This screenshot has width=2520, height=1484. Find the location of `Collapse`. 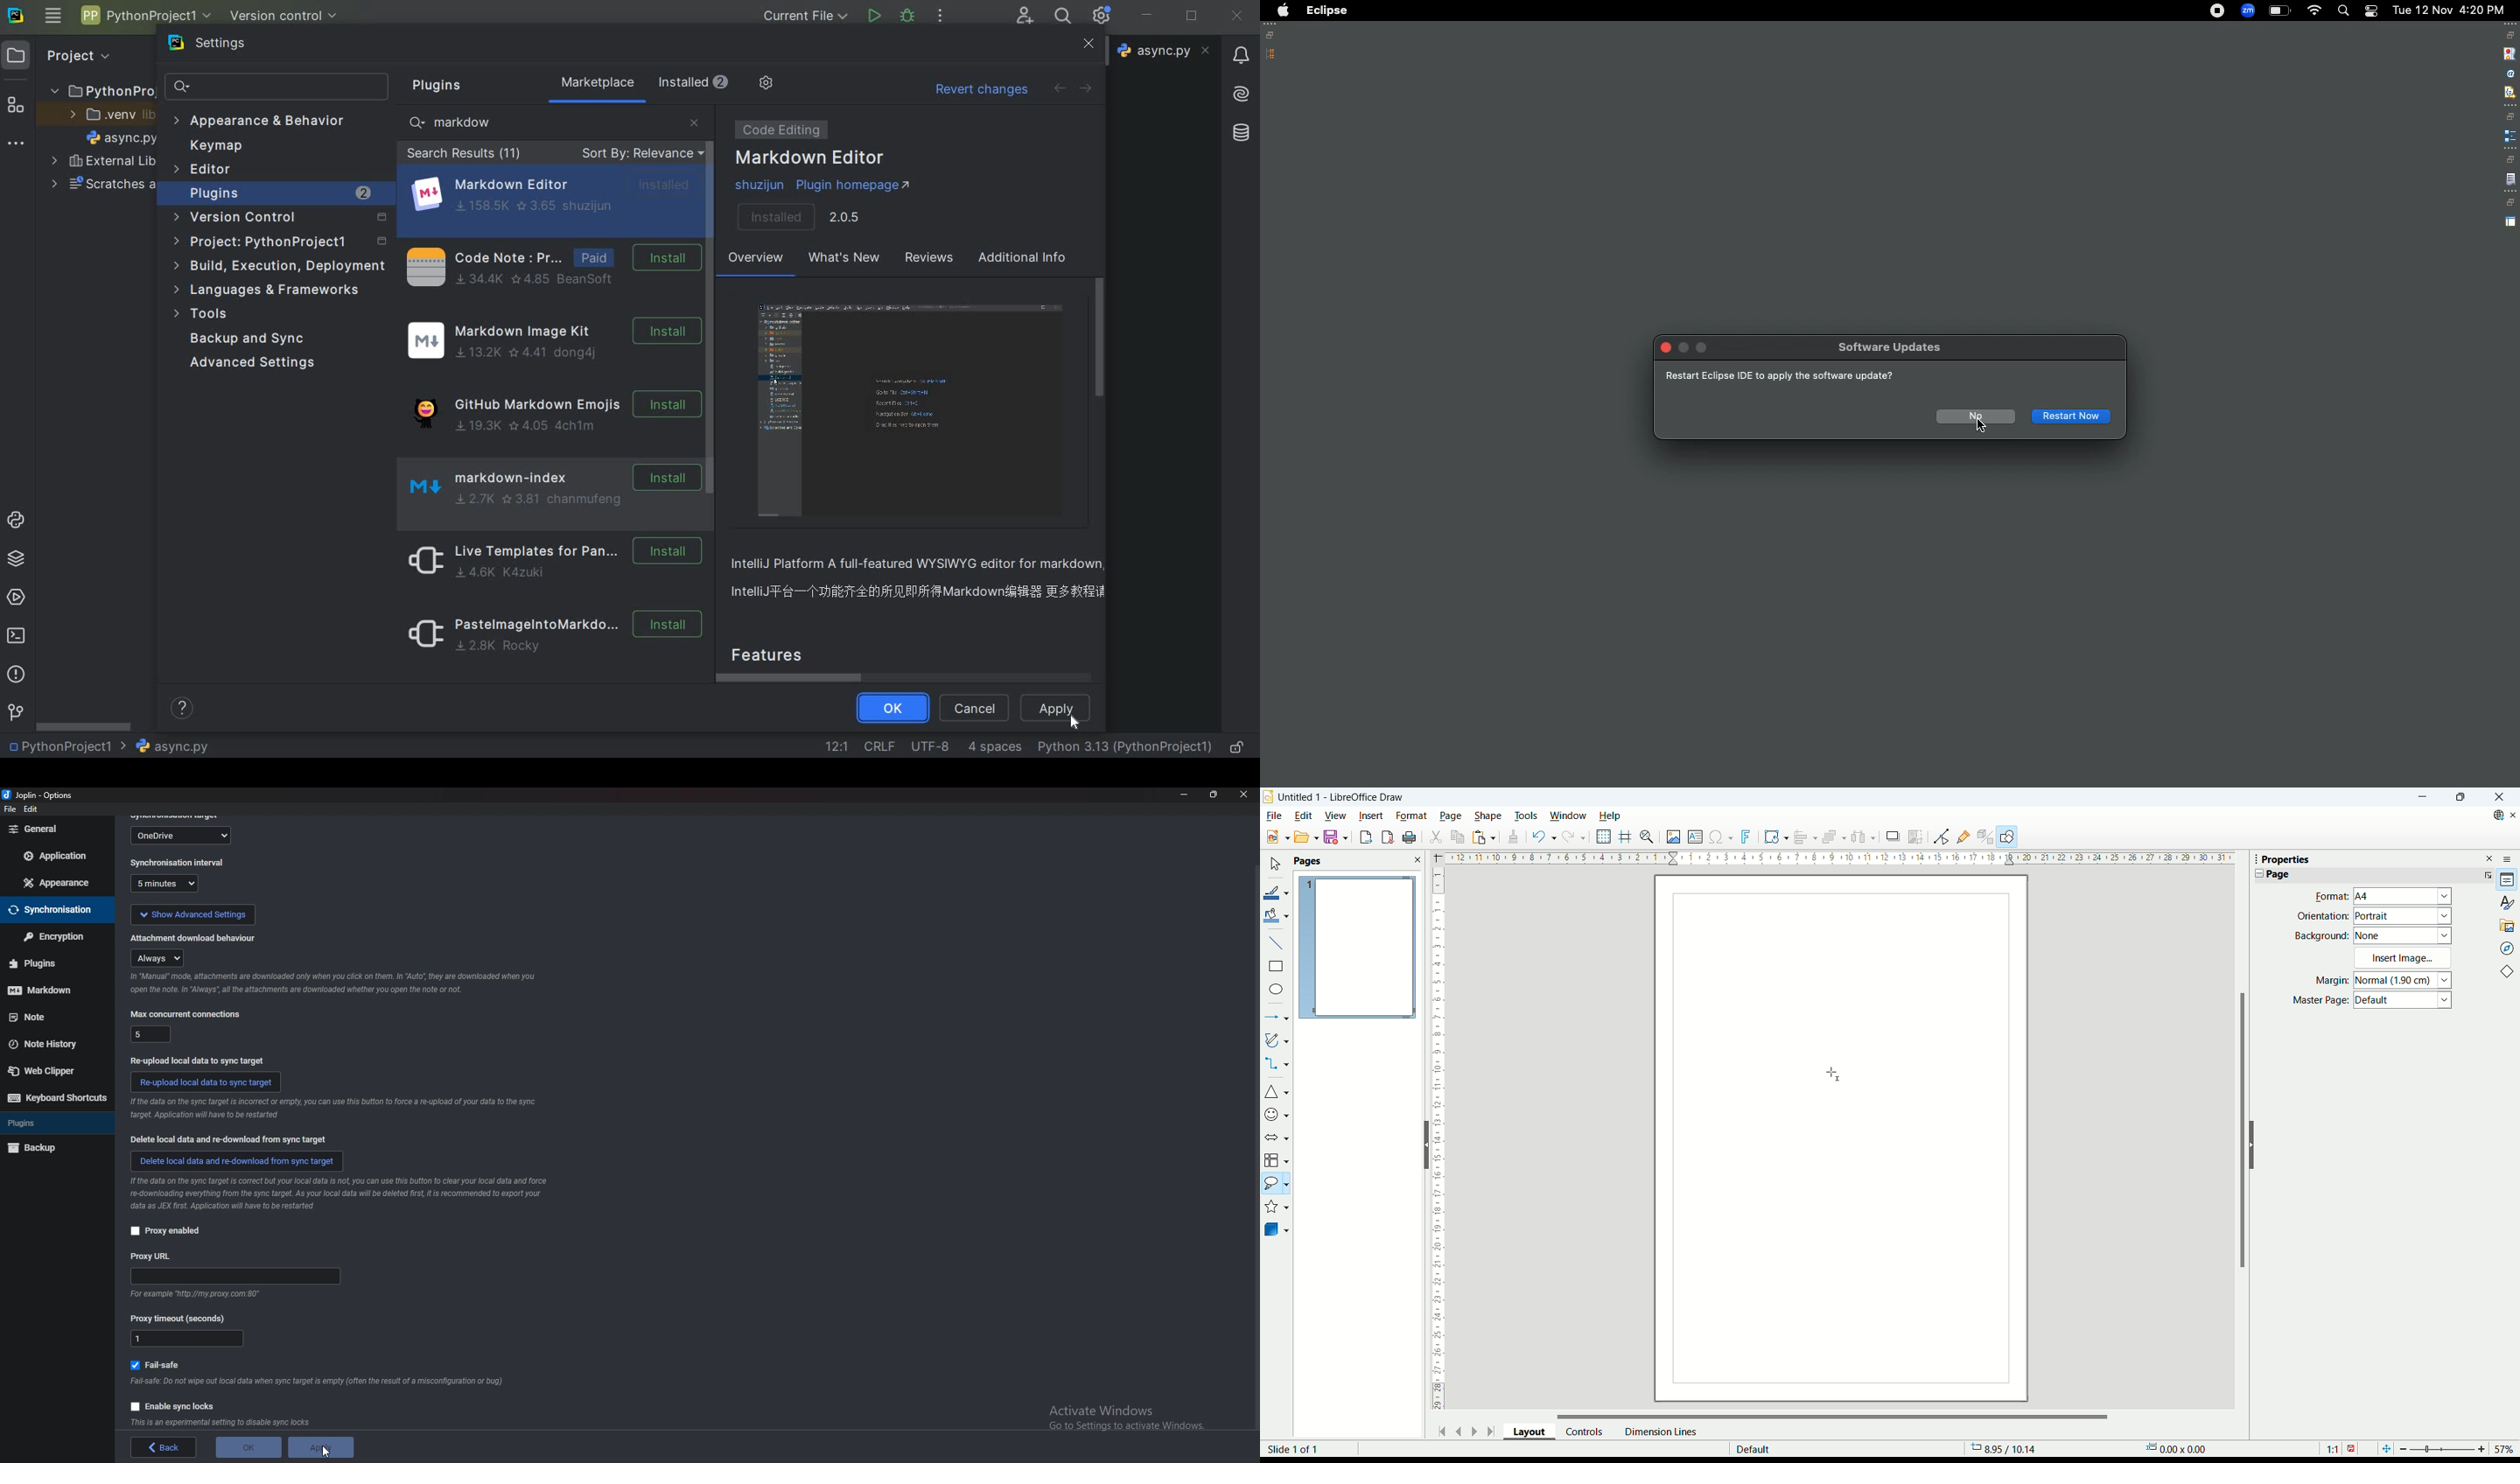

Collapse is located at coordinates (2256, 873).